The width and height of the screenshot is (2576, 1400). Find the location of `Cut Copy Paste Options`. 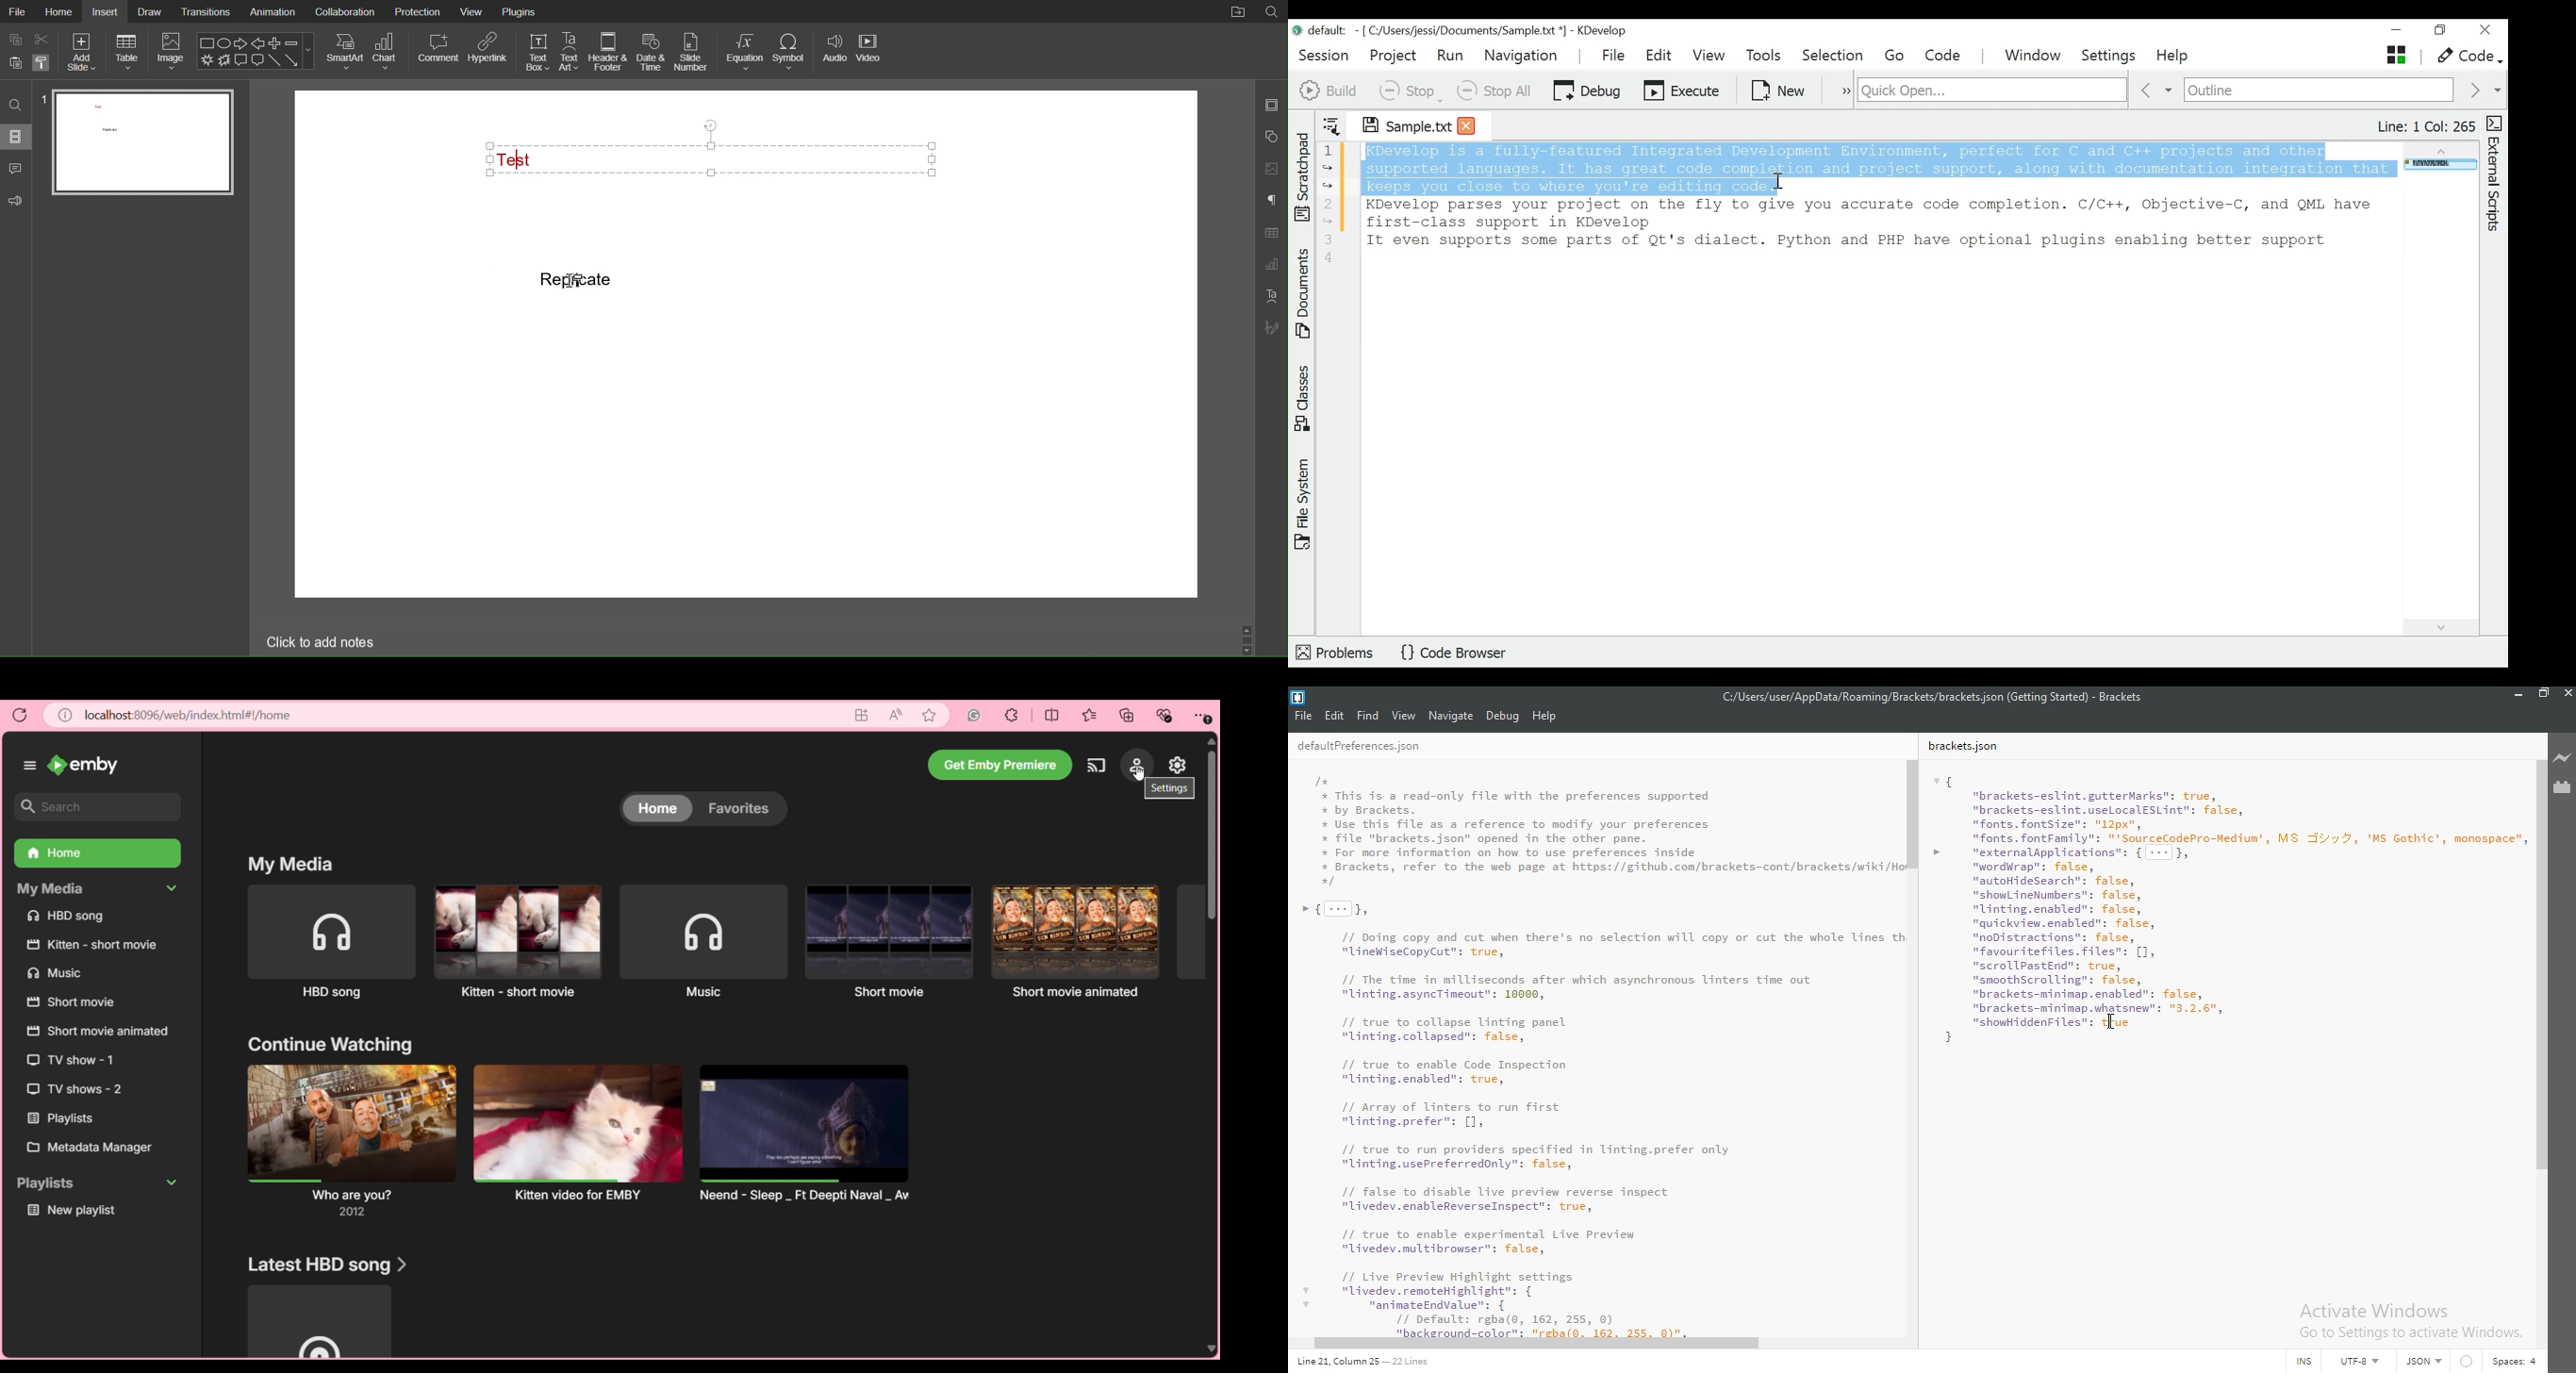

Cut Copy Paste Options is located at coordinates (30, 53).